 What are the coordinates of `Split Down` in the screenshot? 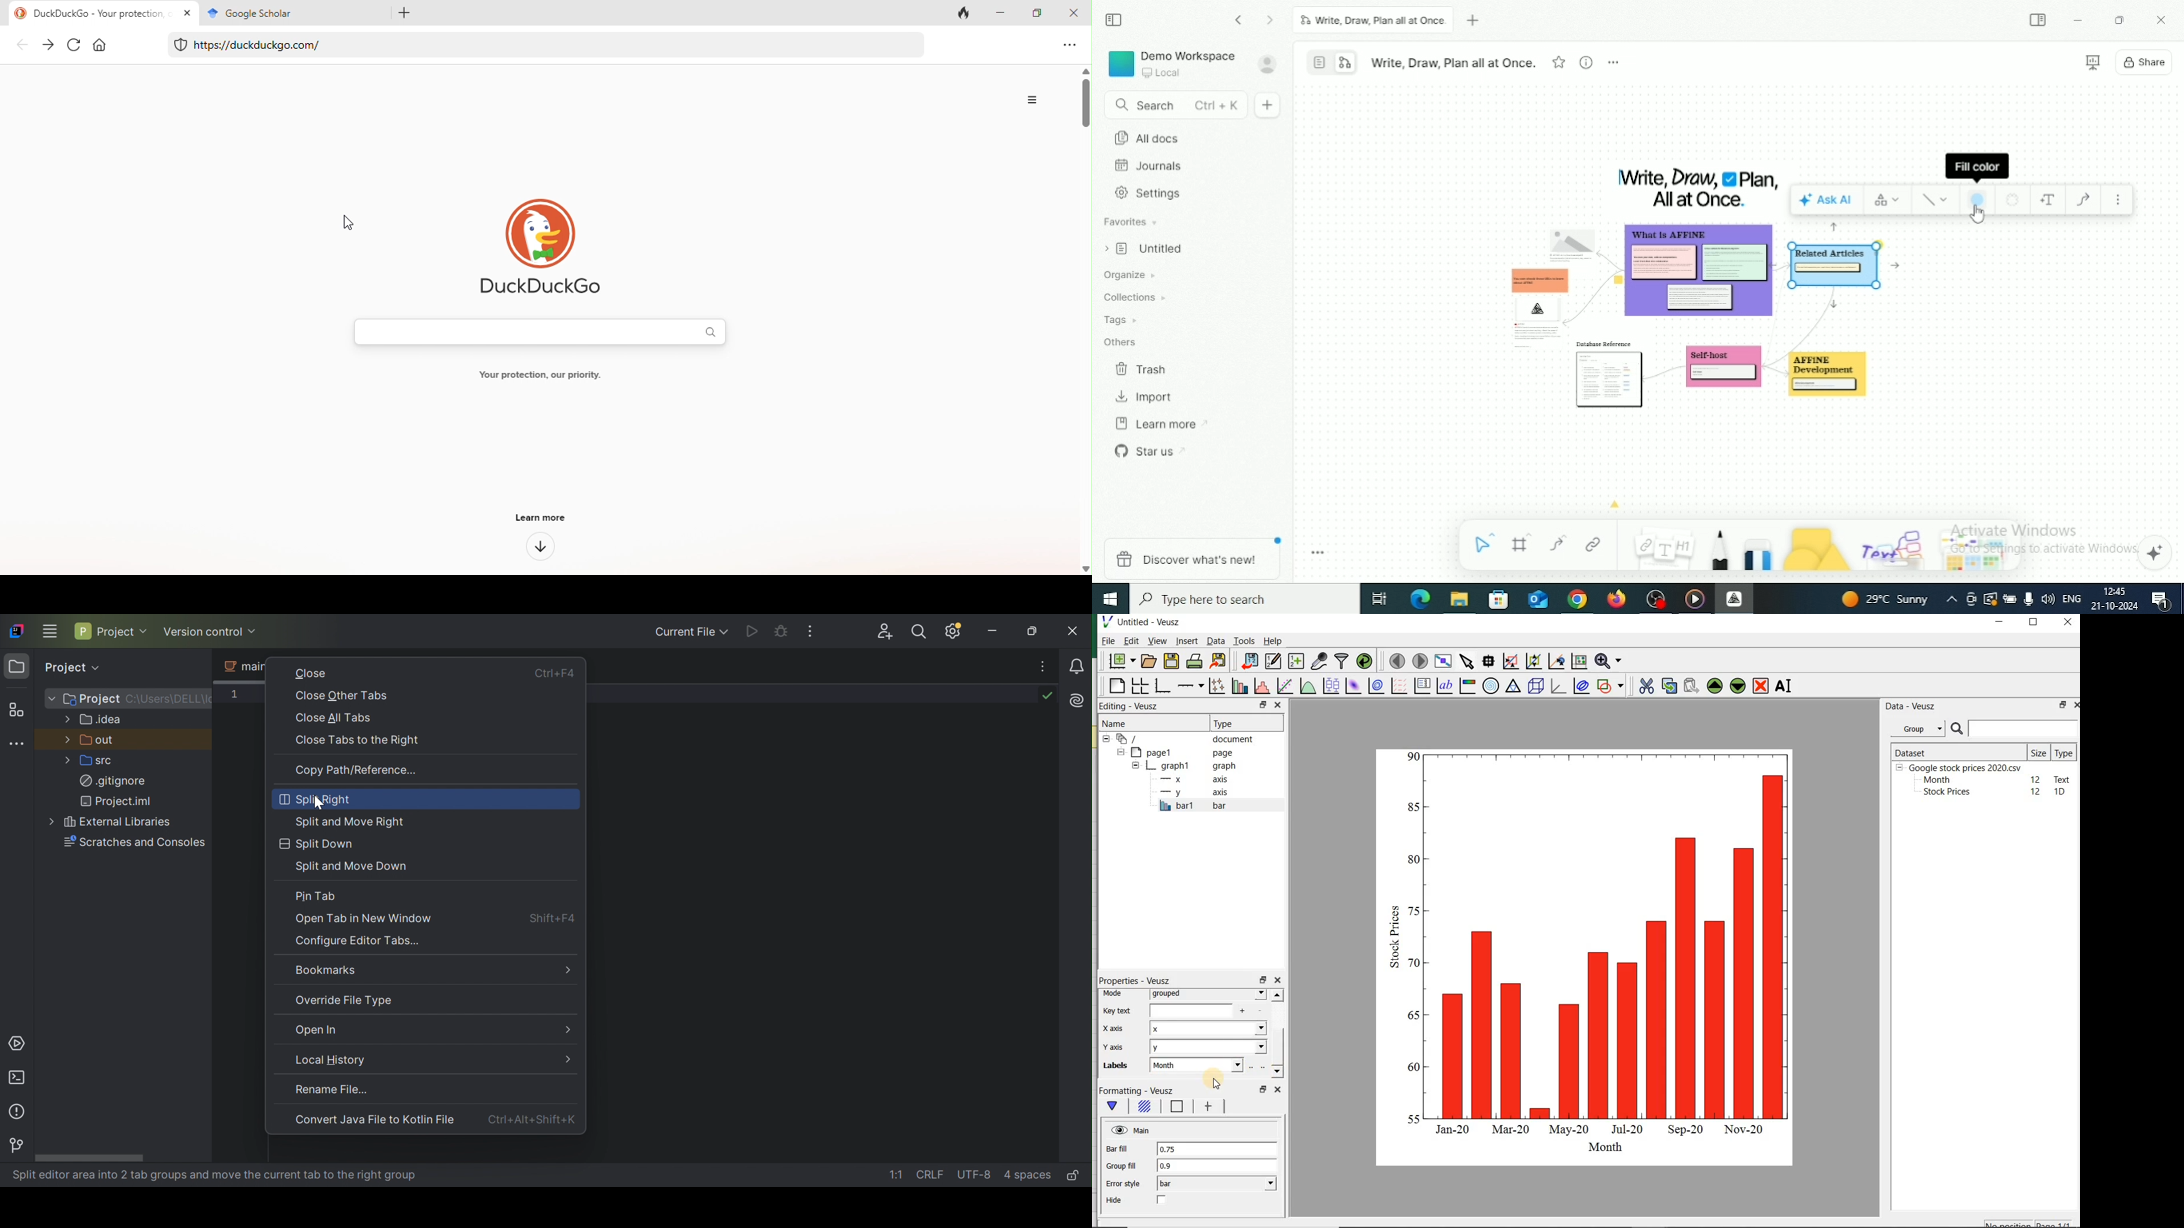 It's located at (318, 845).